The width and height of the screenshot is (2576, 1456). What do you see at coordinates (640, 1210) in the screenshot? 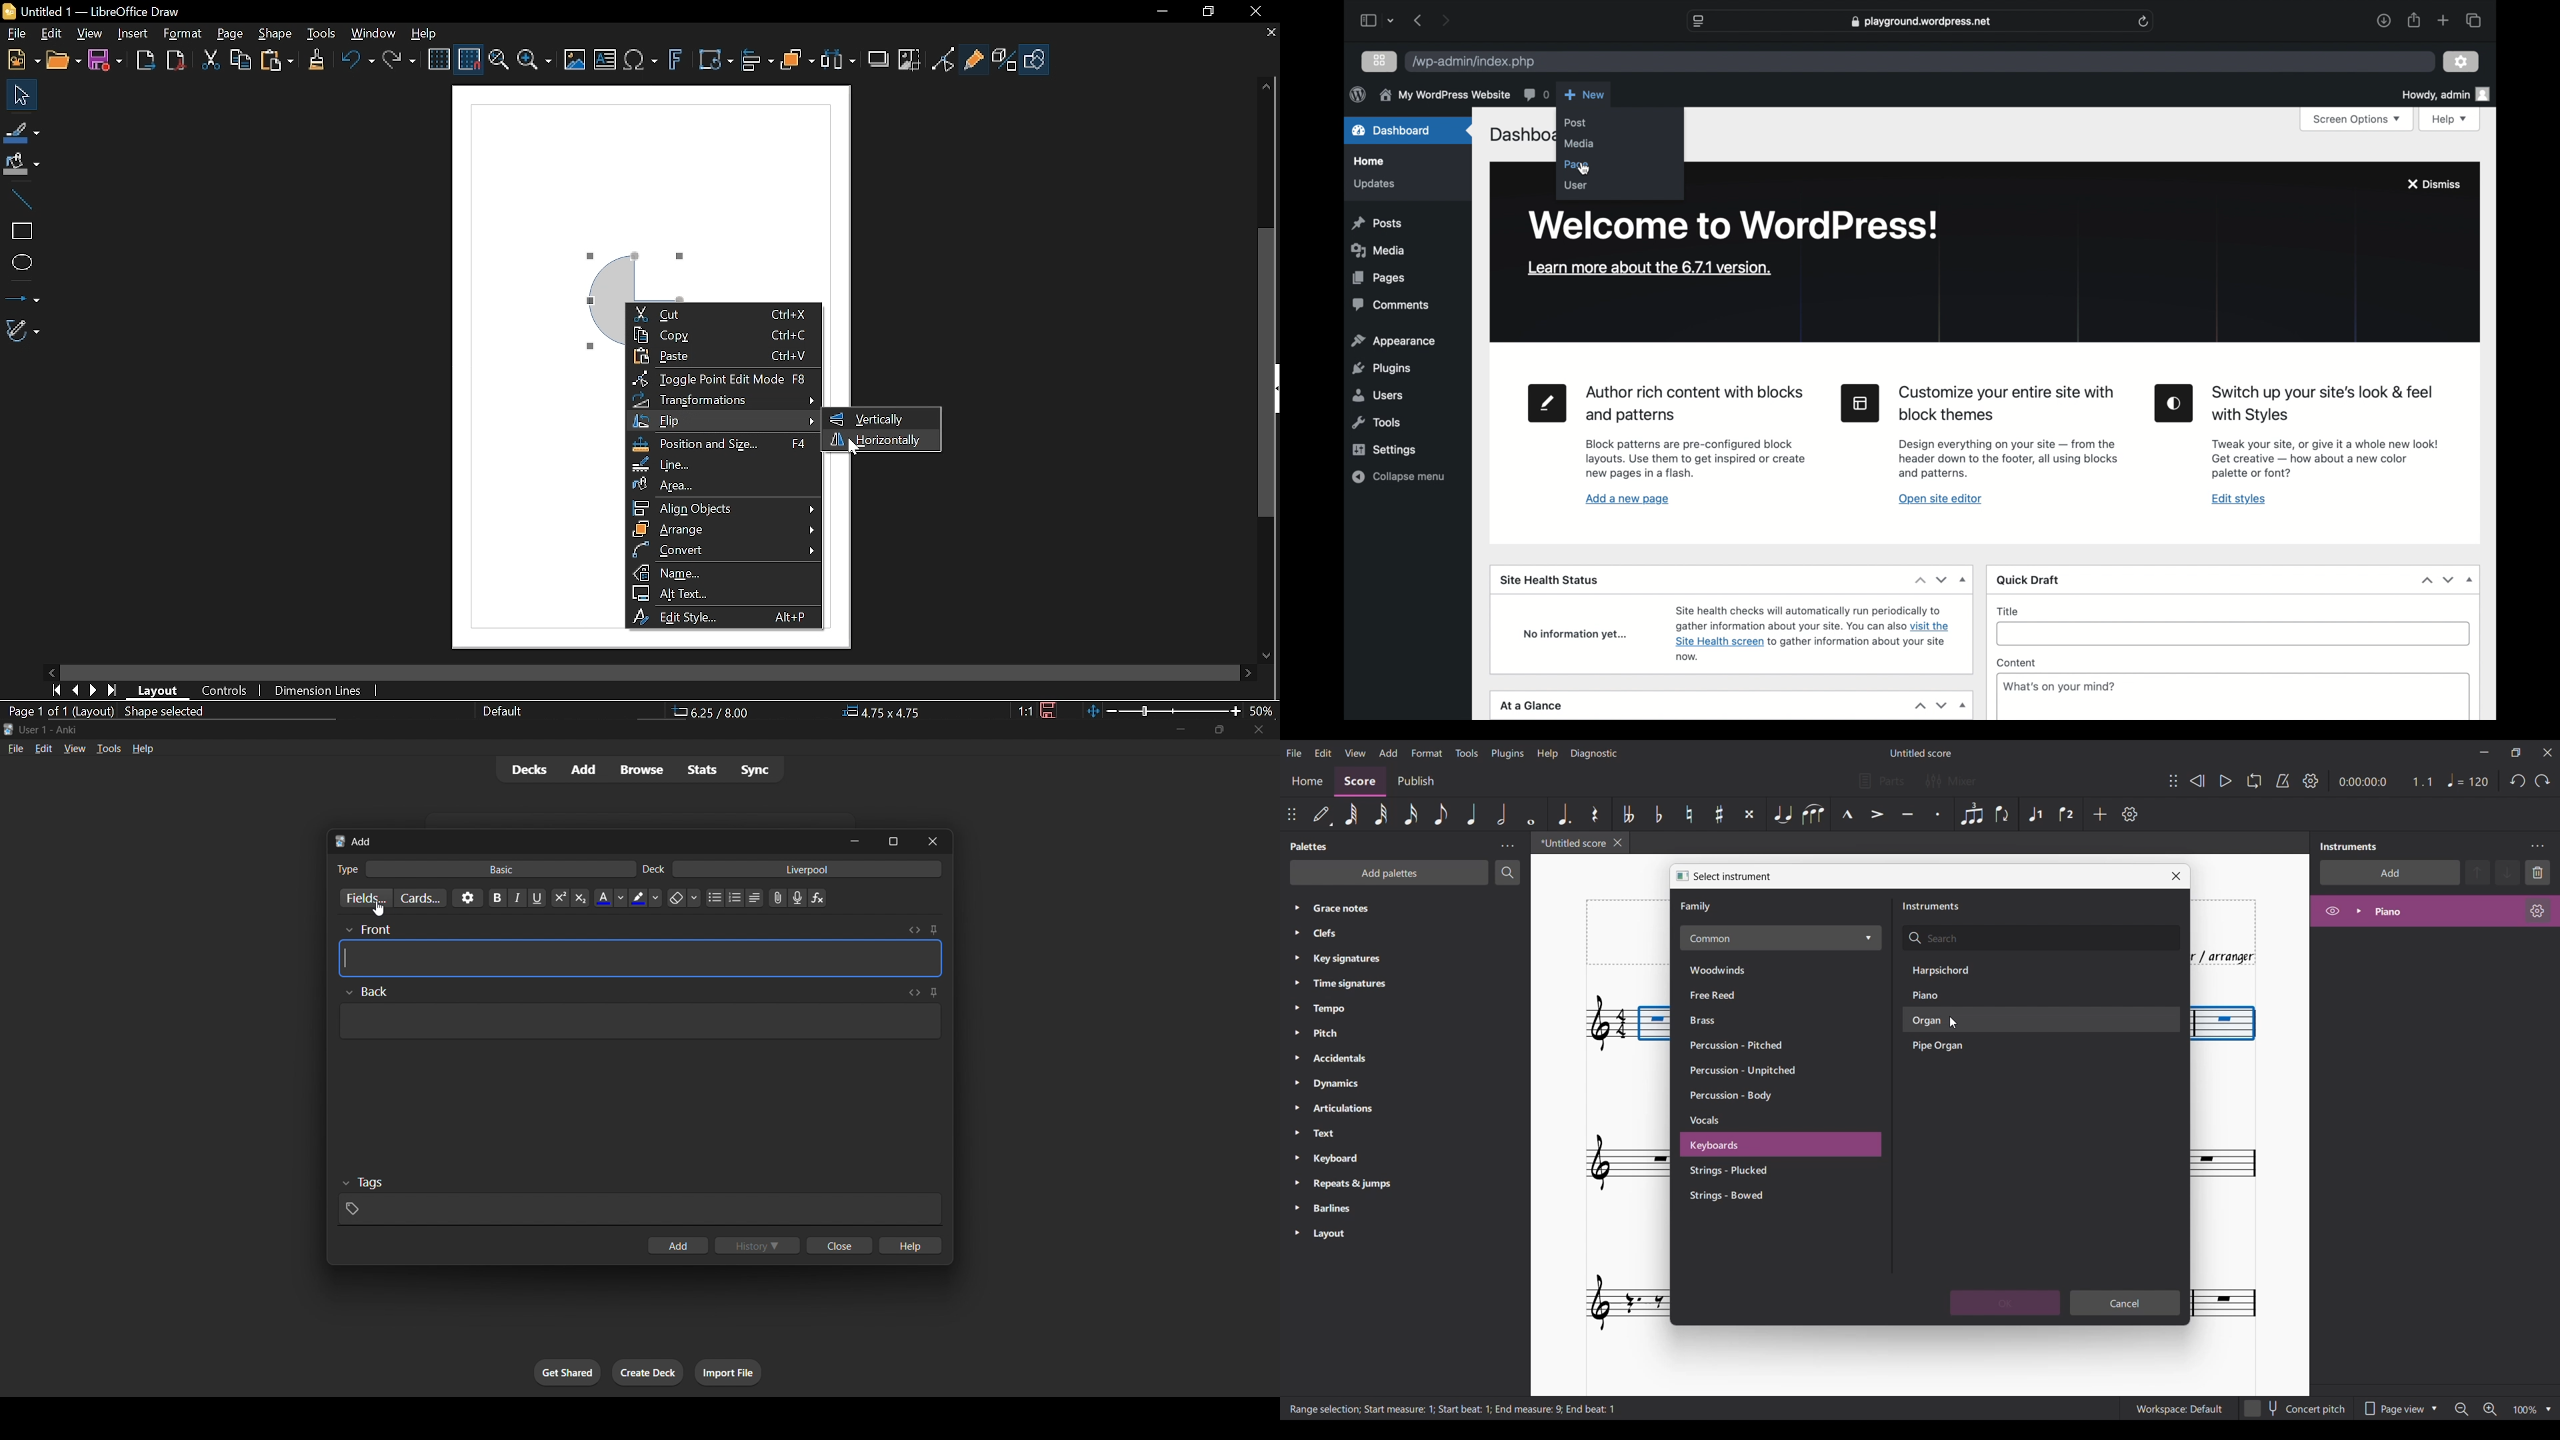
I see `card tags input` at bounding box center [640, 1210].